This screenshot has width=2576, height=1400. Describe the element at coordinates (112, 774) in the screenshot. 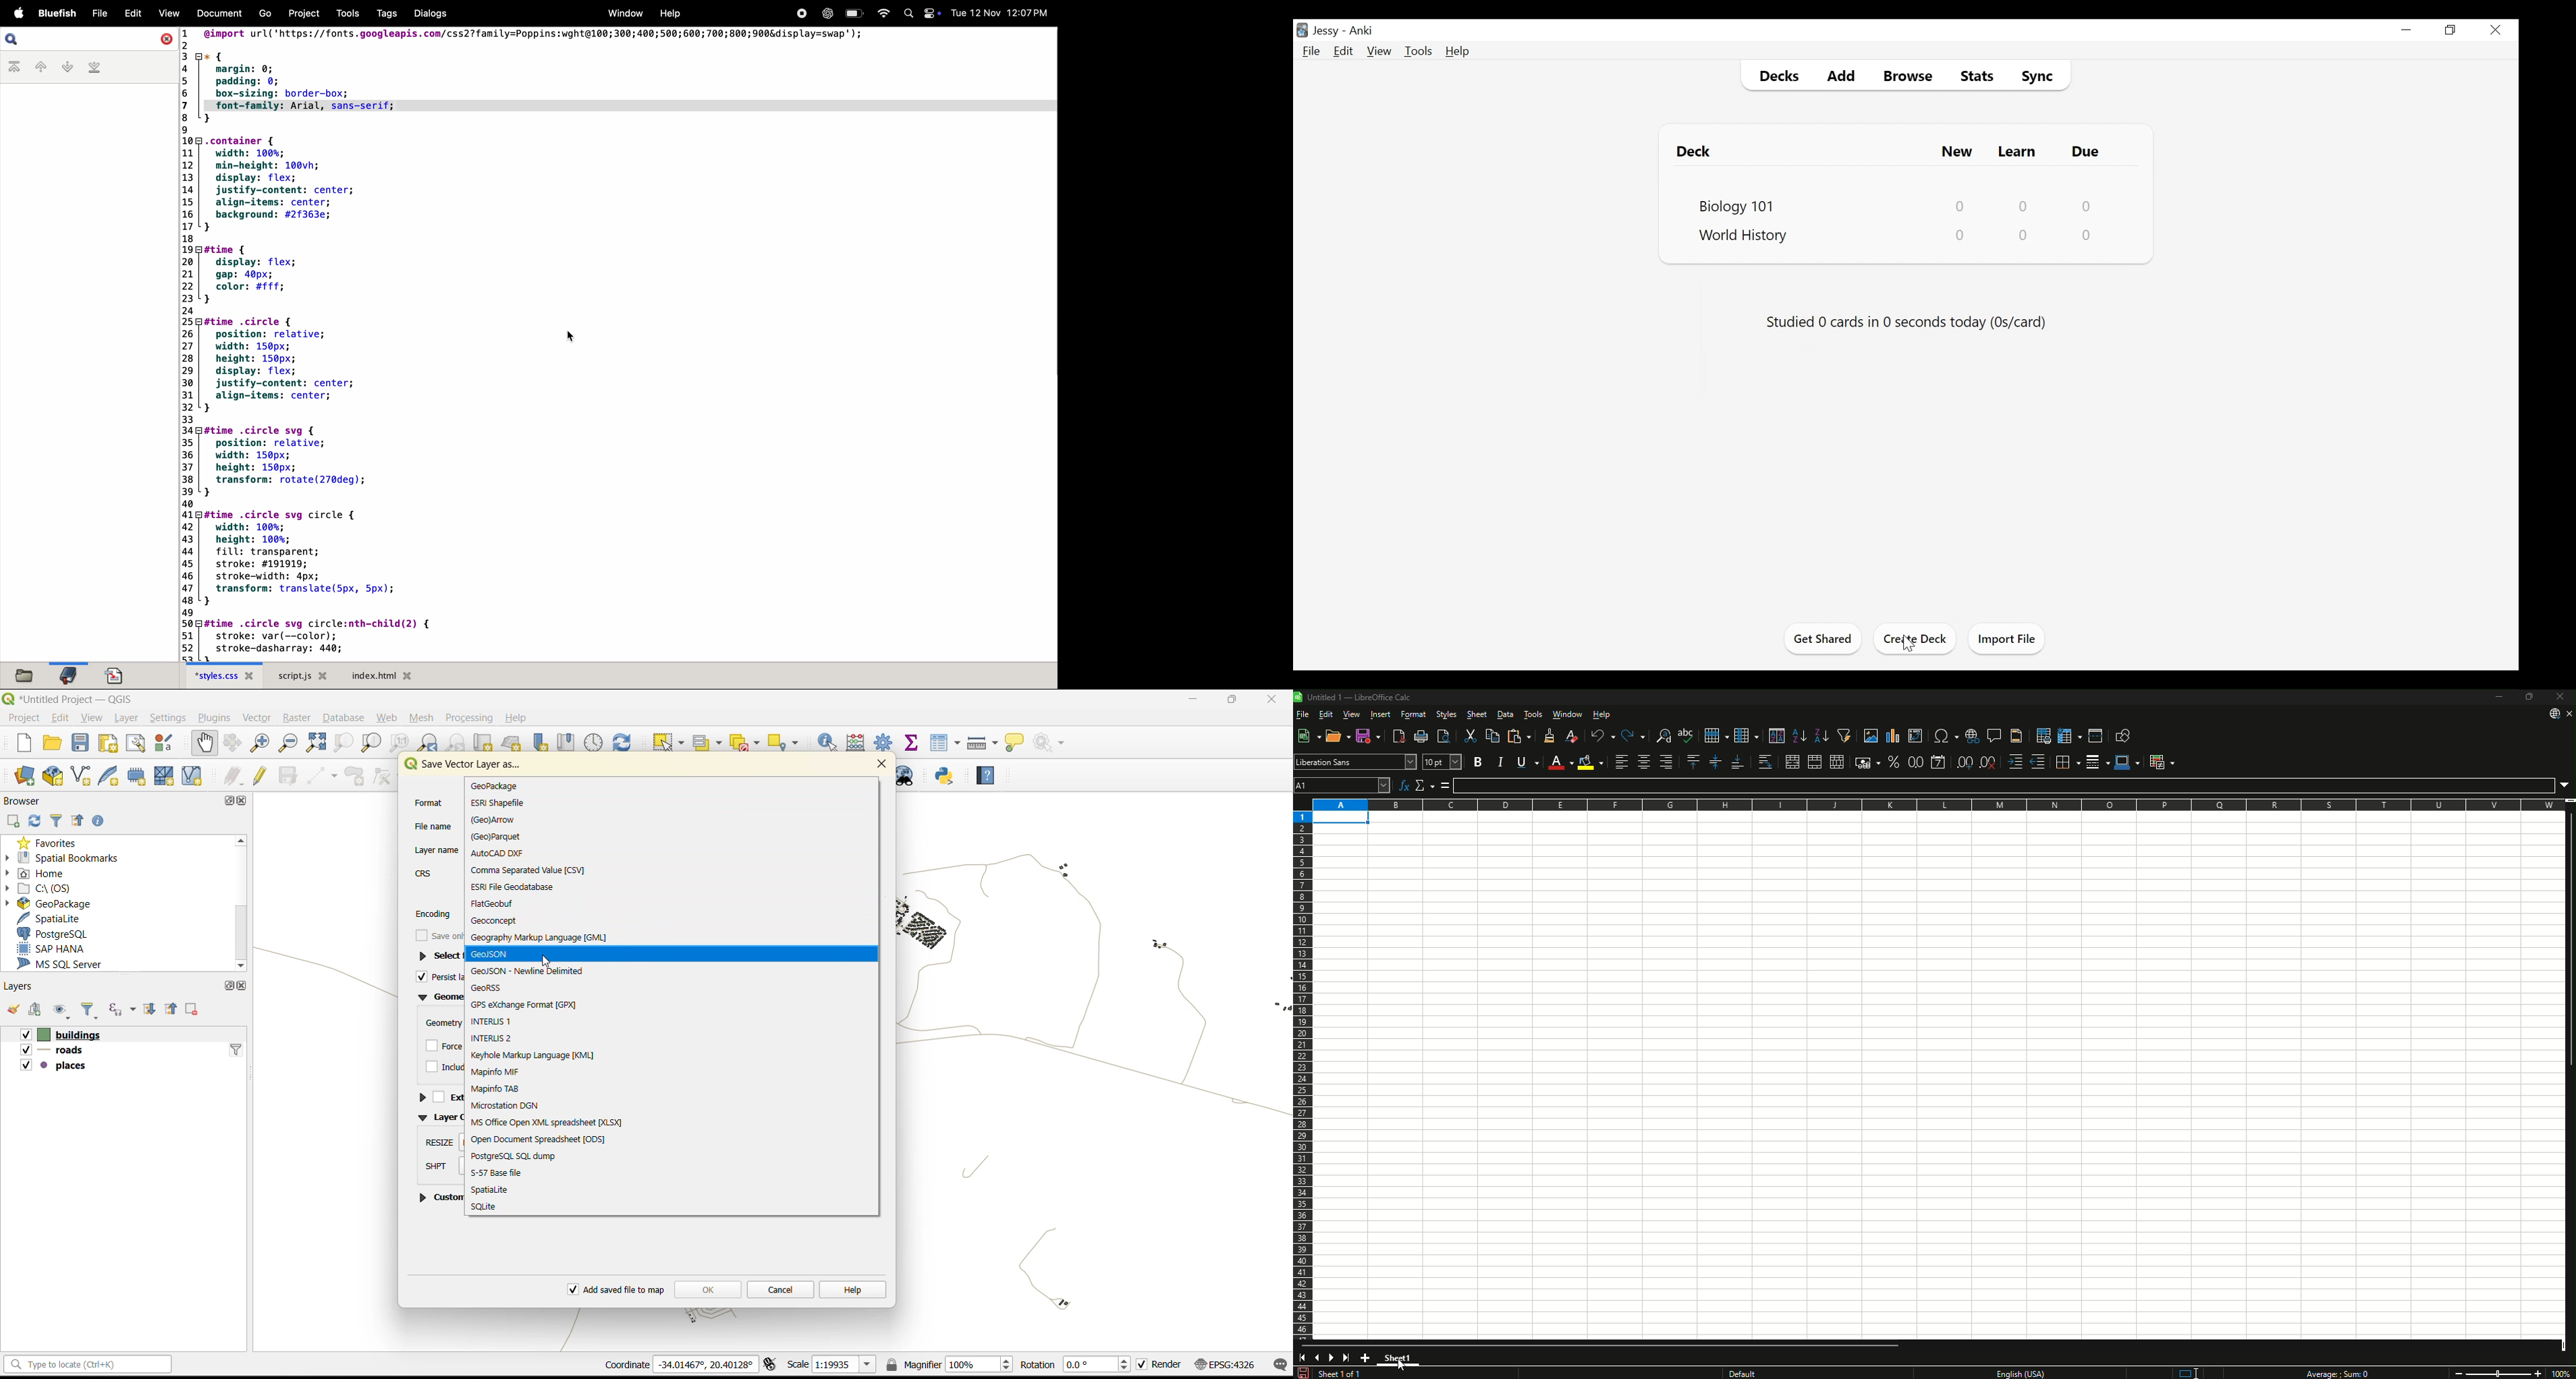

I see `new spatialite` at that location.